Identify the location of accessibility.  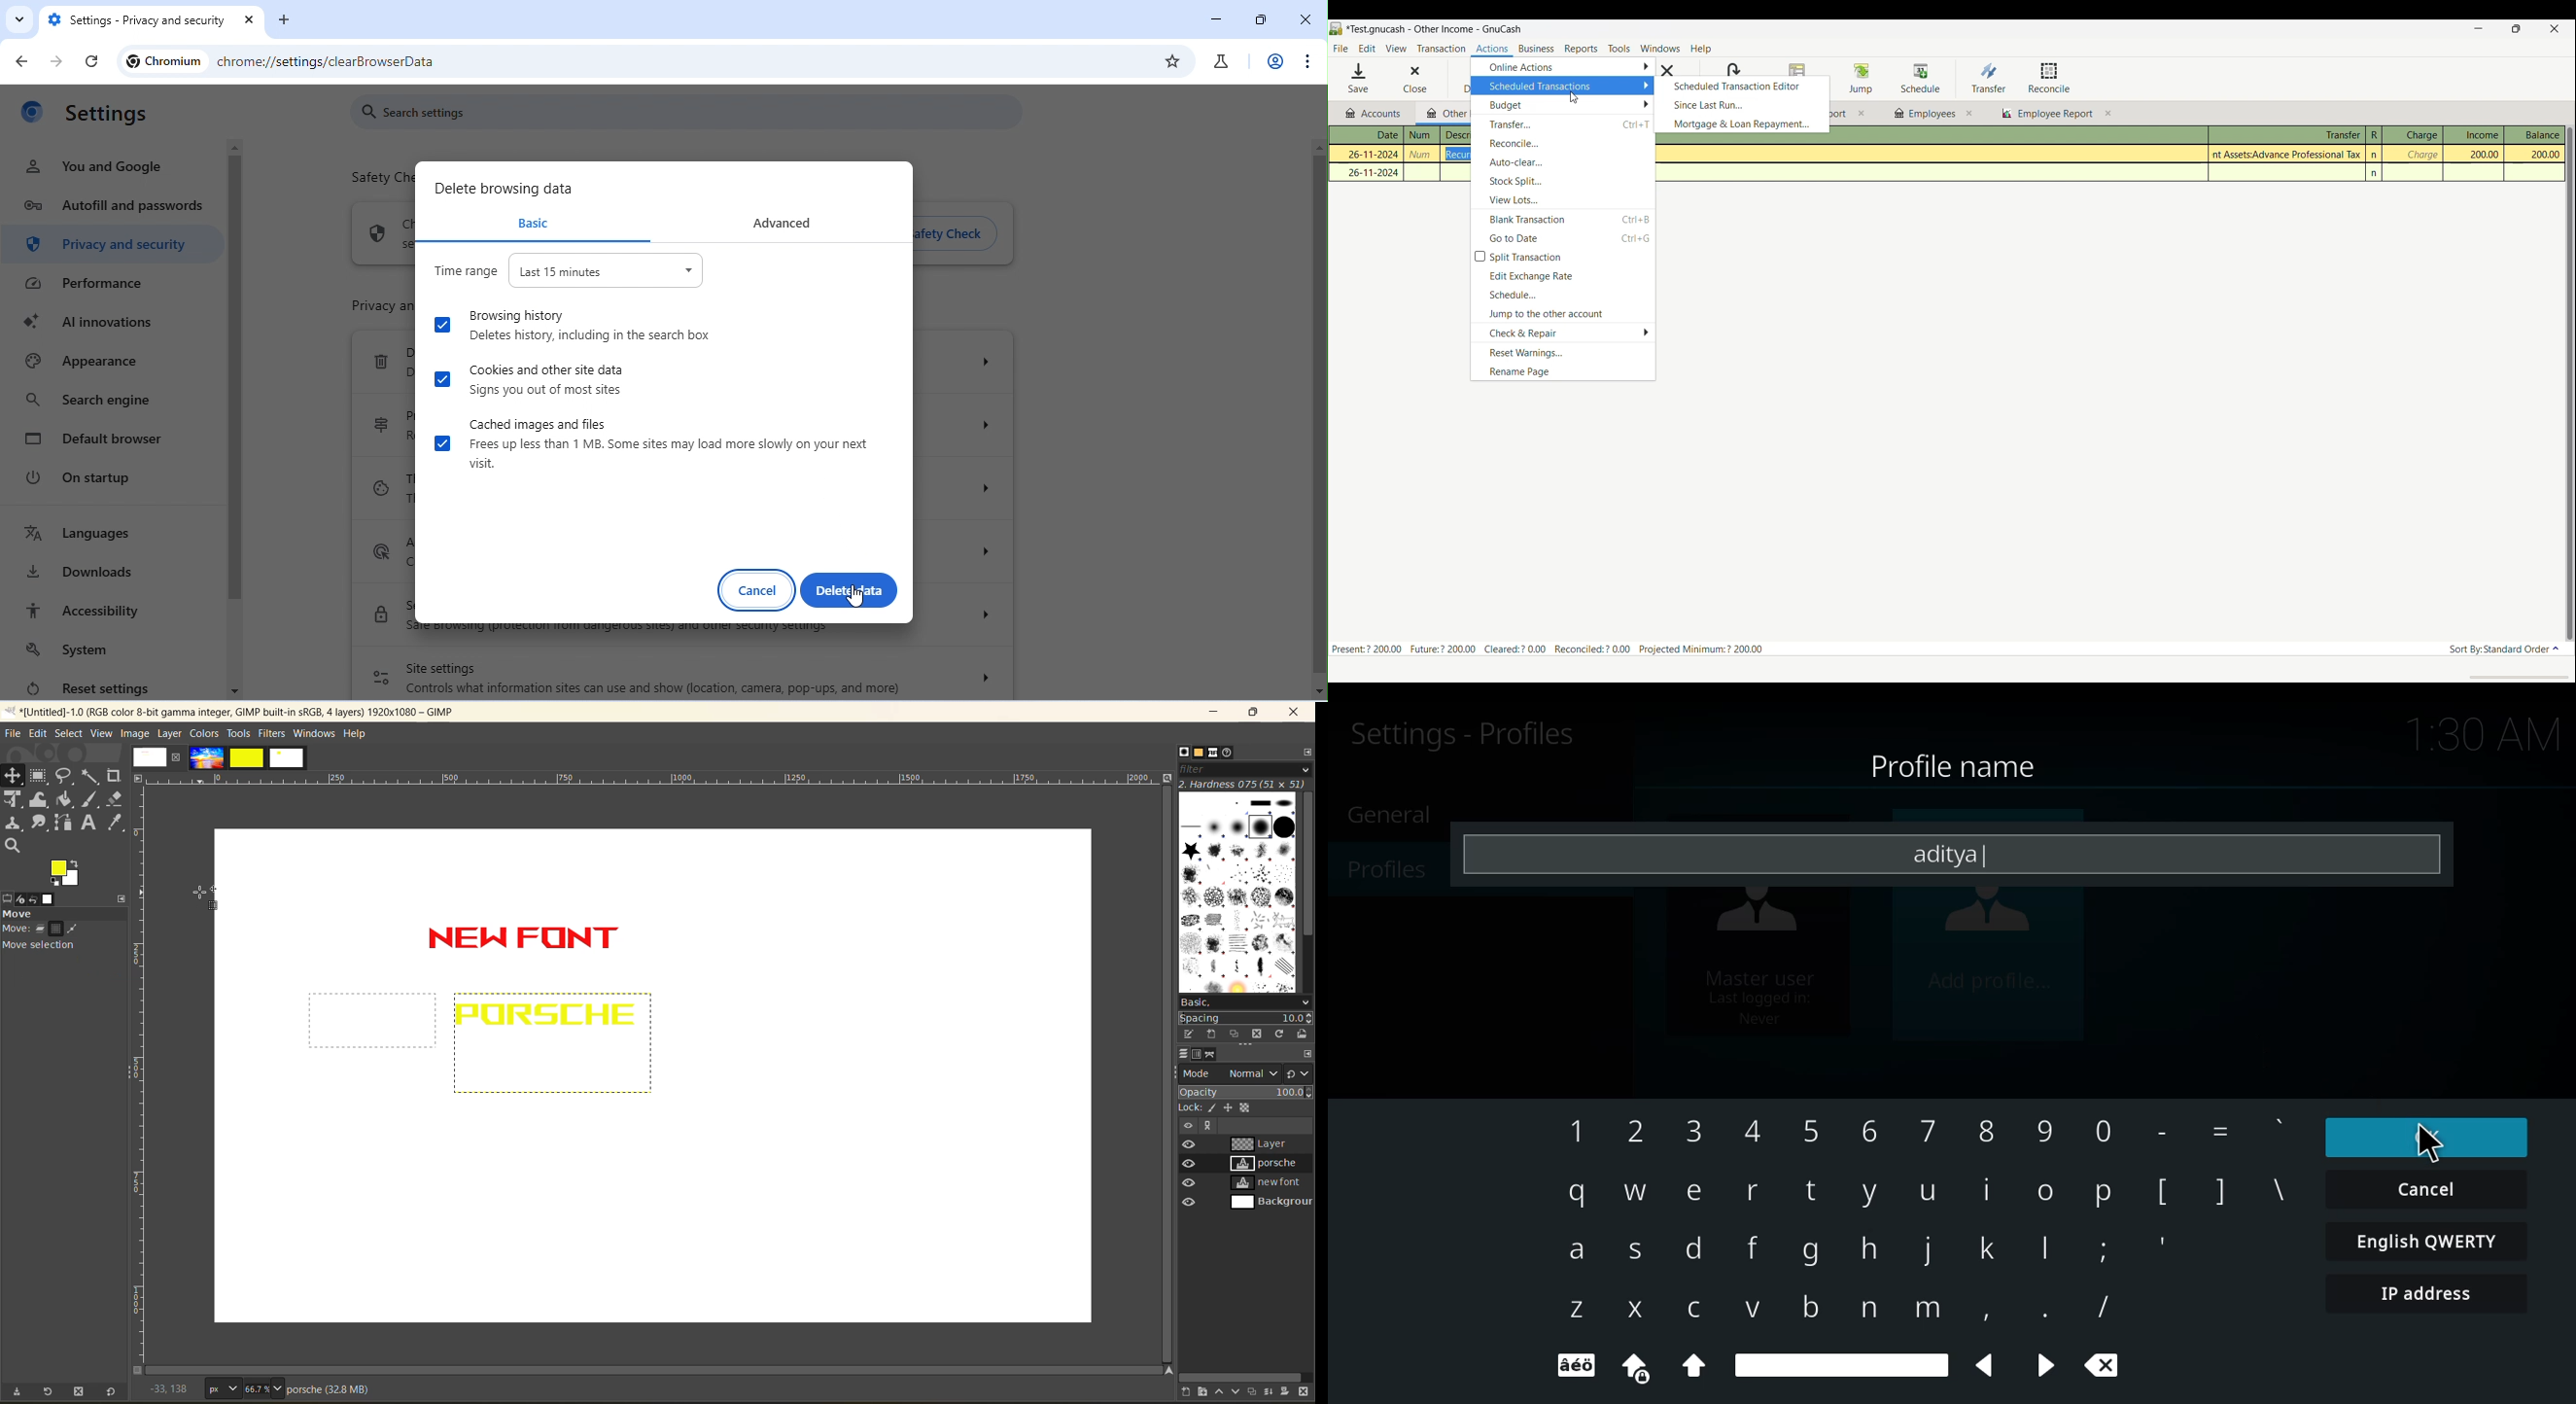
(85, 611).